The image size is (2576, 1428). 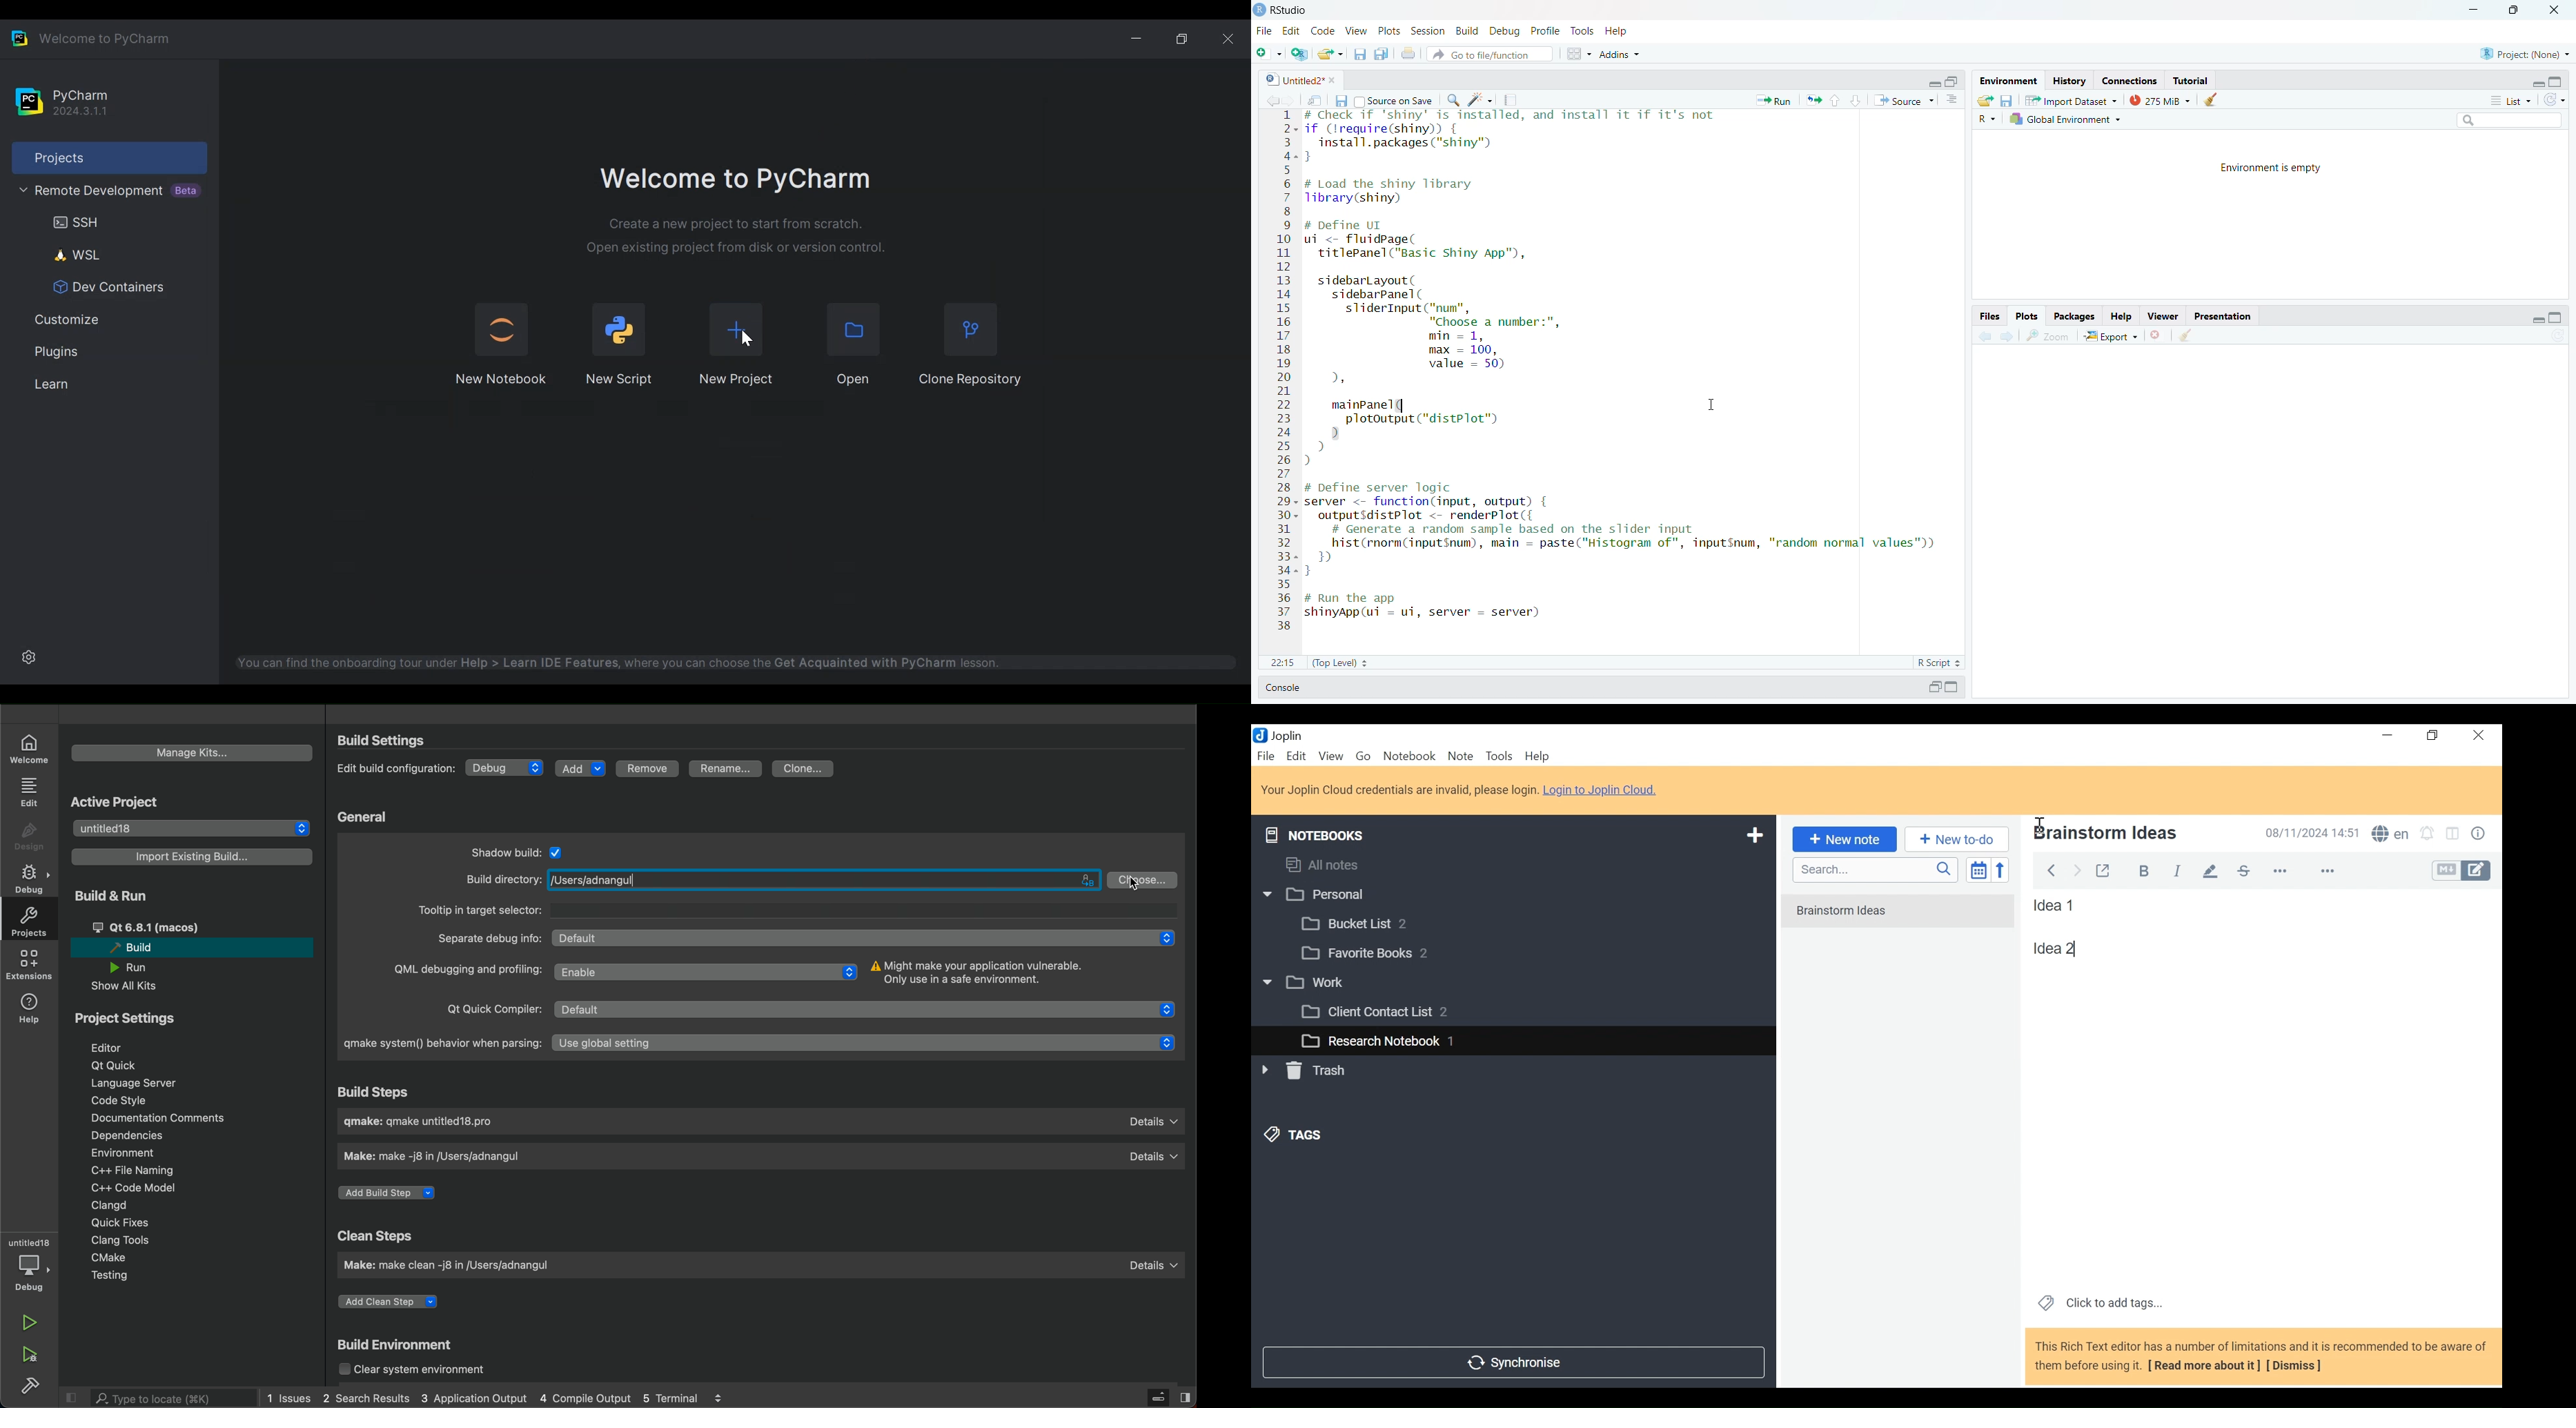 I want to click on PyCharm Version, so click(x=79, y=102).